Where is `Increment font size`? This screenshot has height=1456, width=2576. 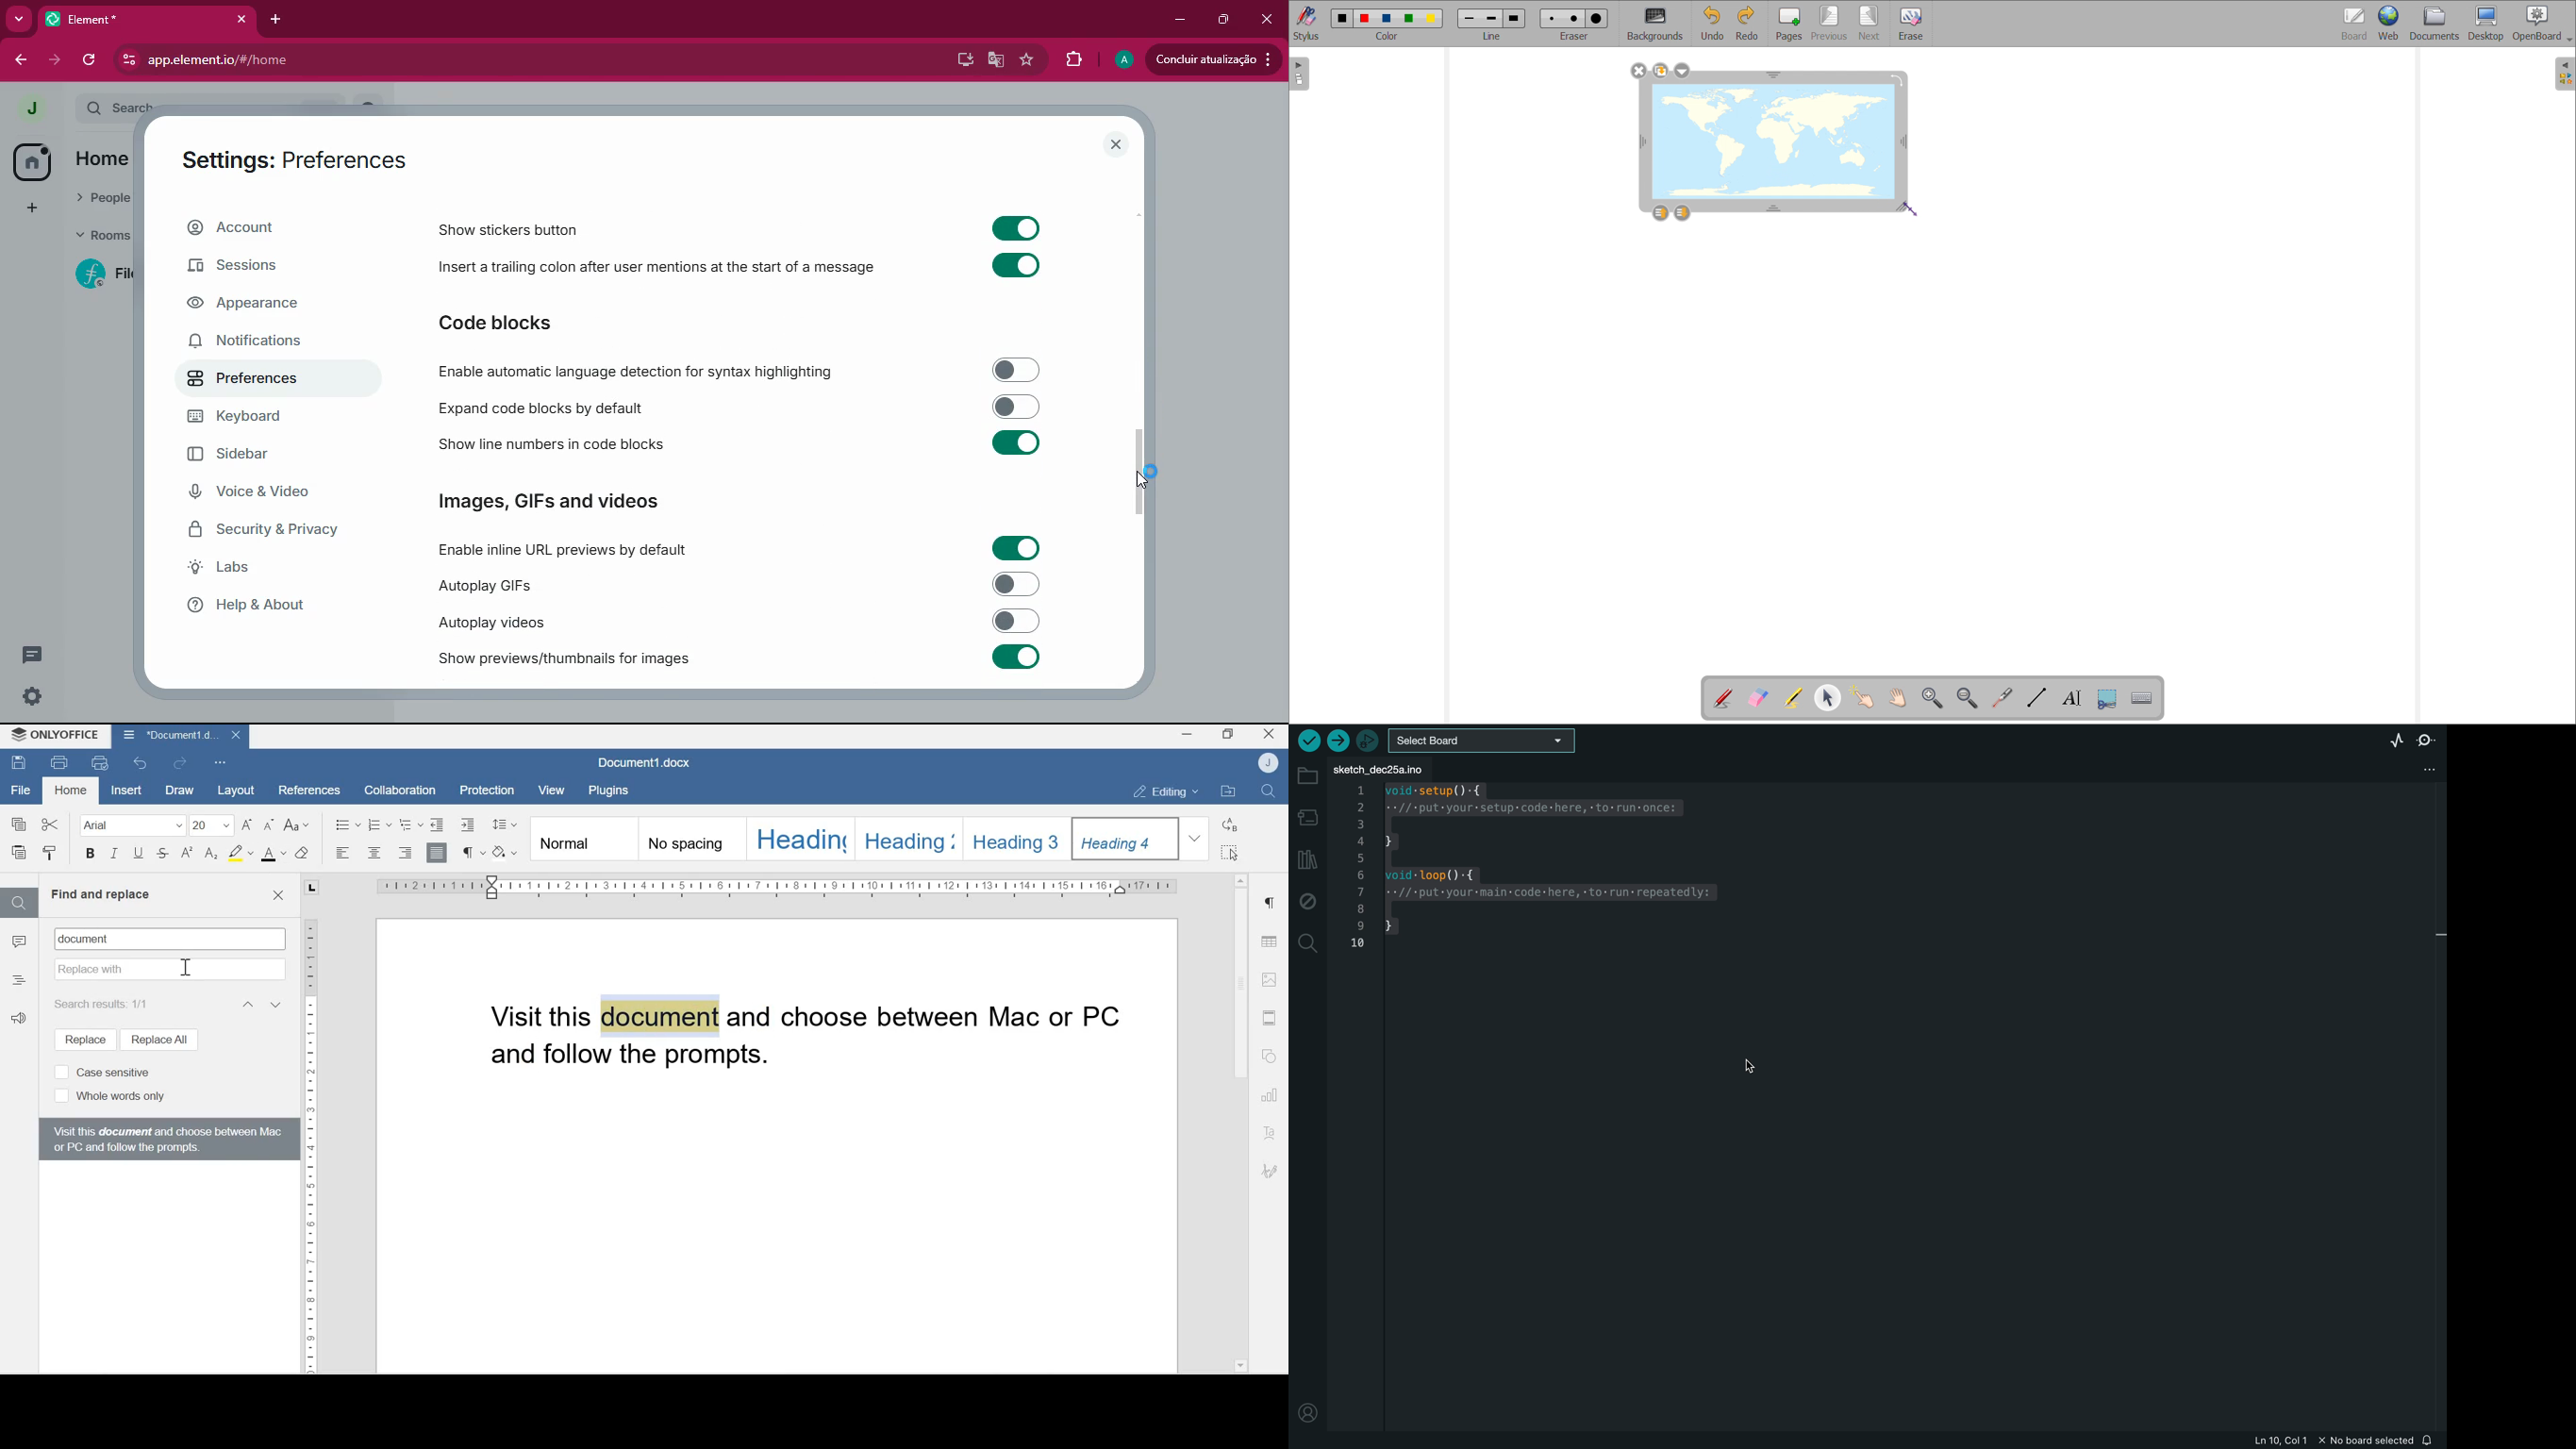 Increment font size is located at coordinates (249, 825).